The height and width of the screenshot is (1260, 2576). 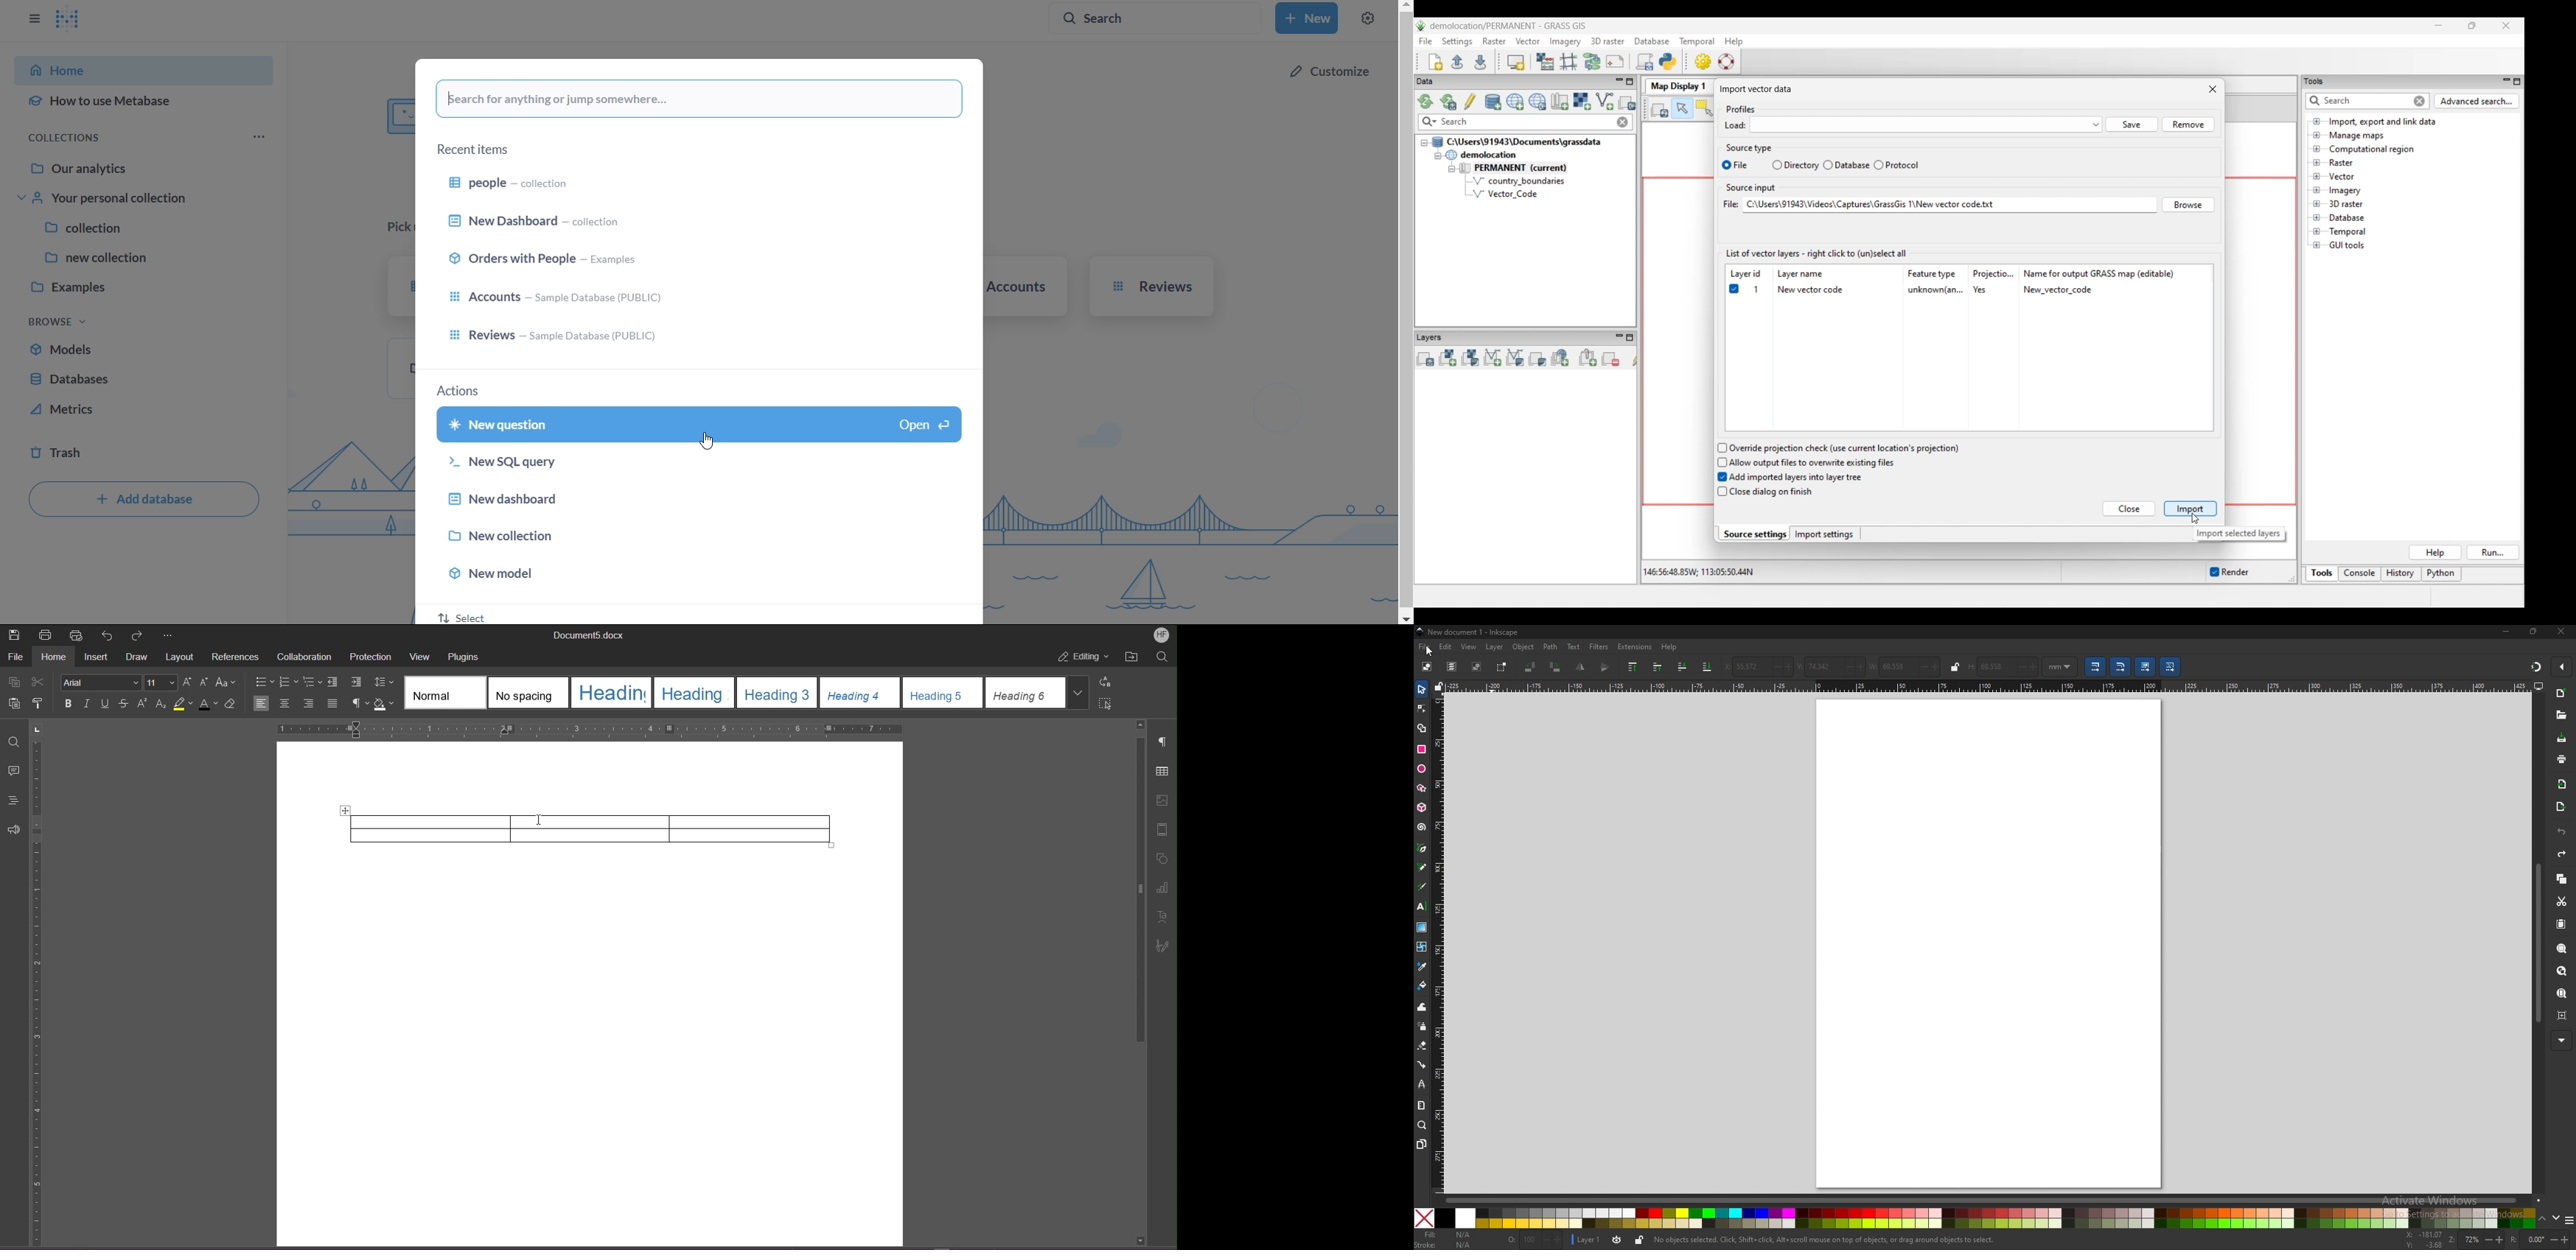 I want to click on cut, so click(x=2562, y=902).